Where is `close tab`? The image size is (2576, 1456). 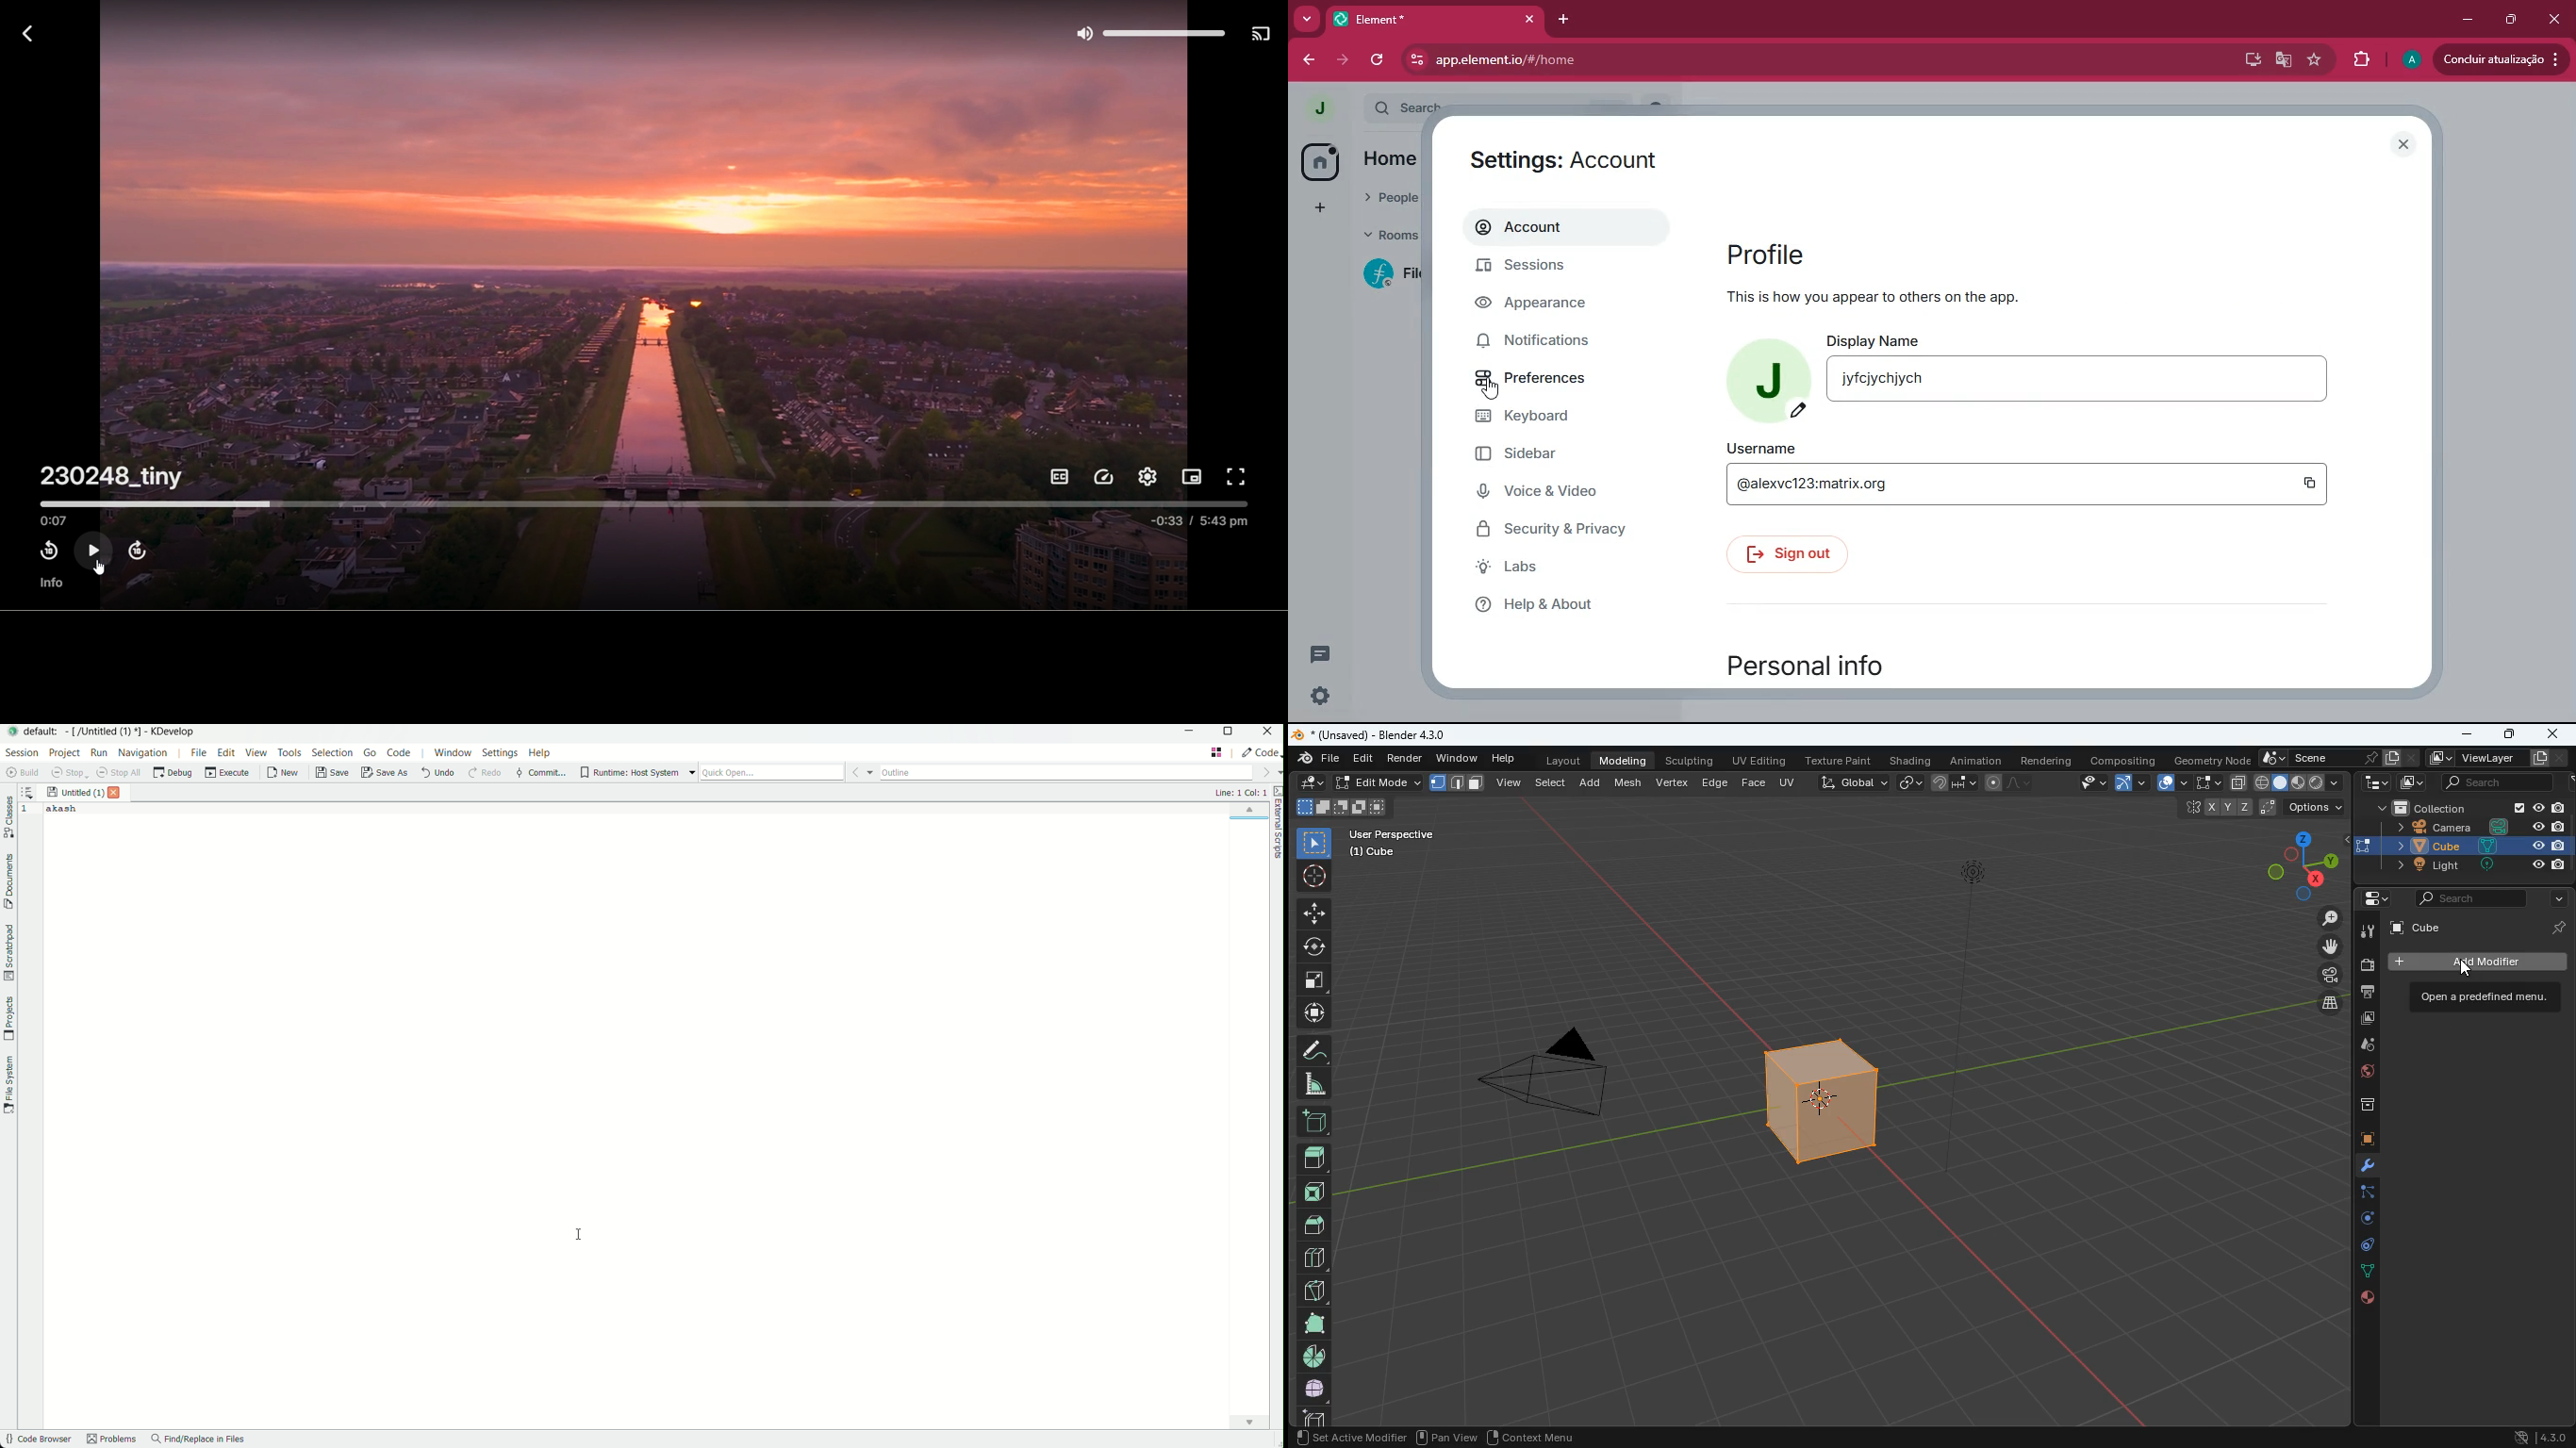 close tab is located at coordinates (1529, 20).